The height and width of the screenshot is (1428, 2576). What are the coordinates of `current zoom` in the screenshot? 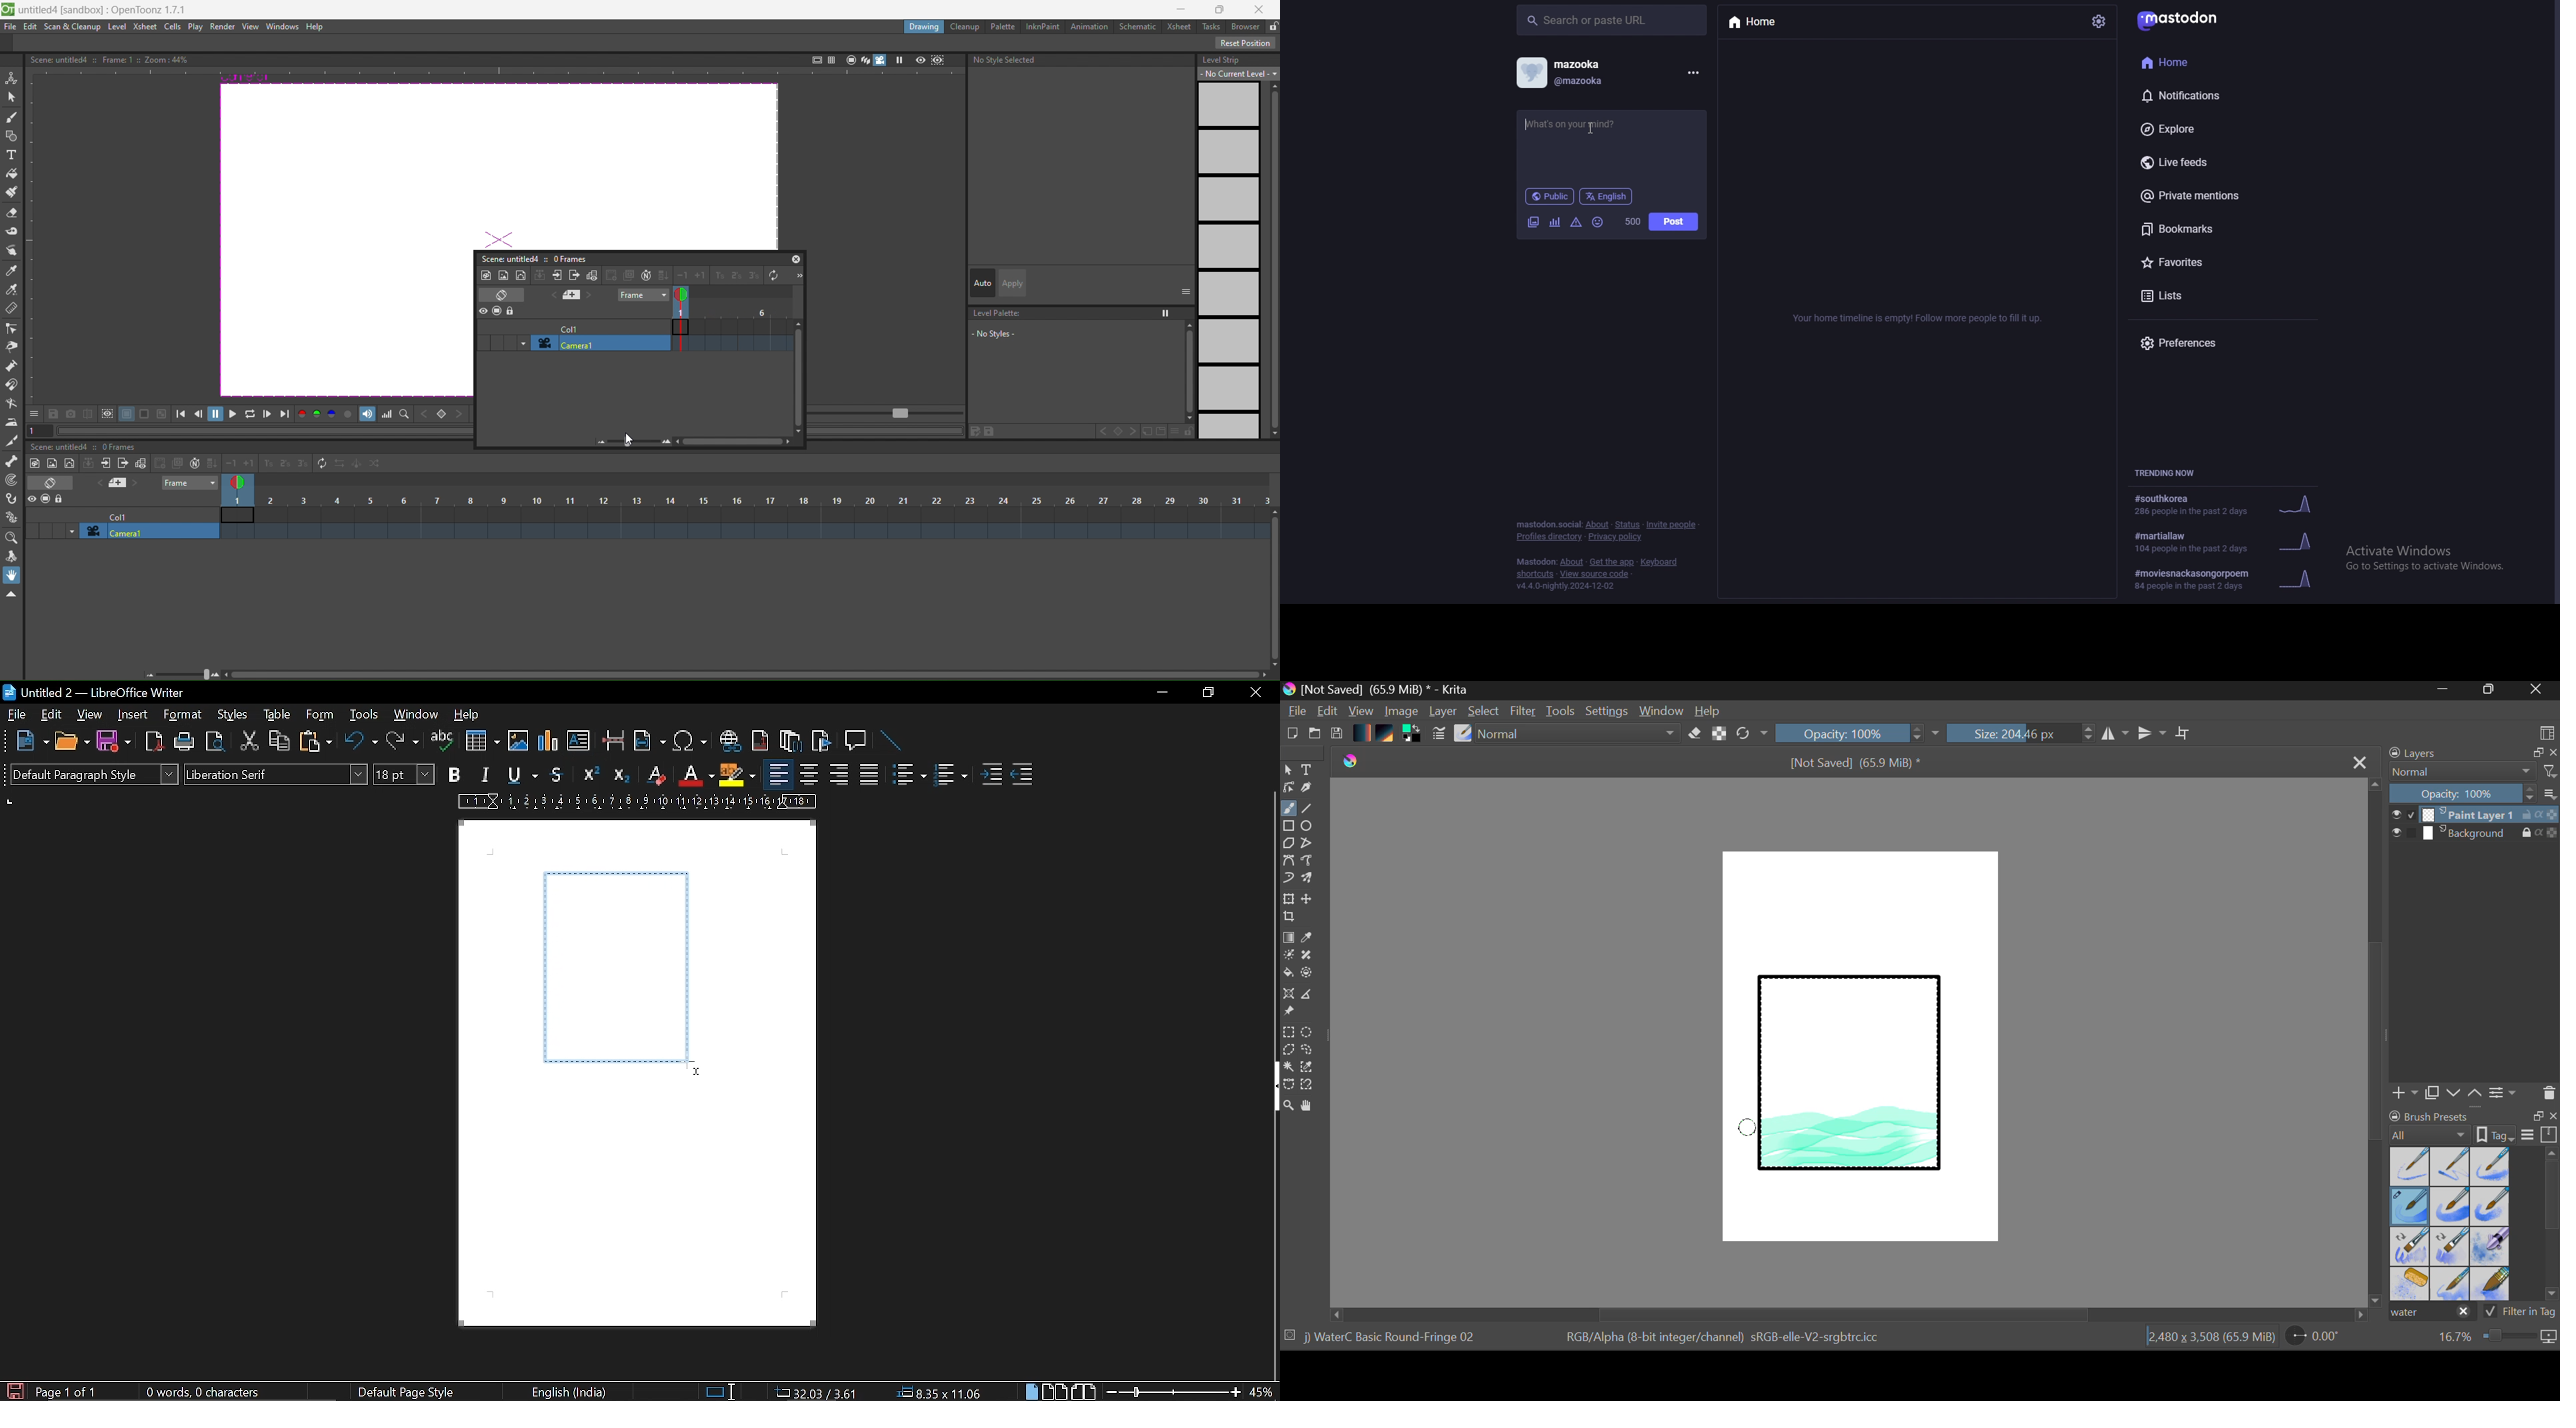 It's located at (1262, 1392).